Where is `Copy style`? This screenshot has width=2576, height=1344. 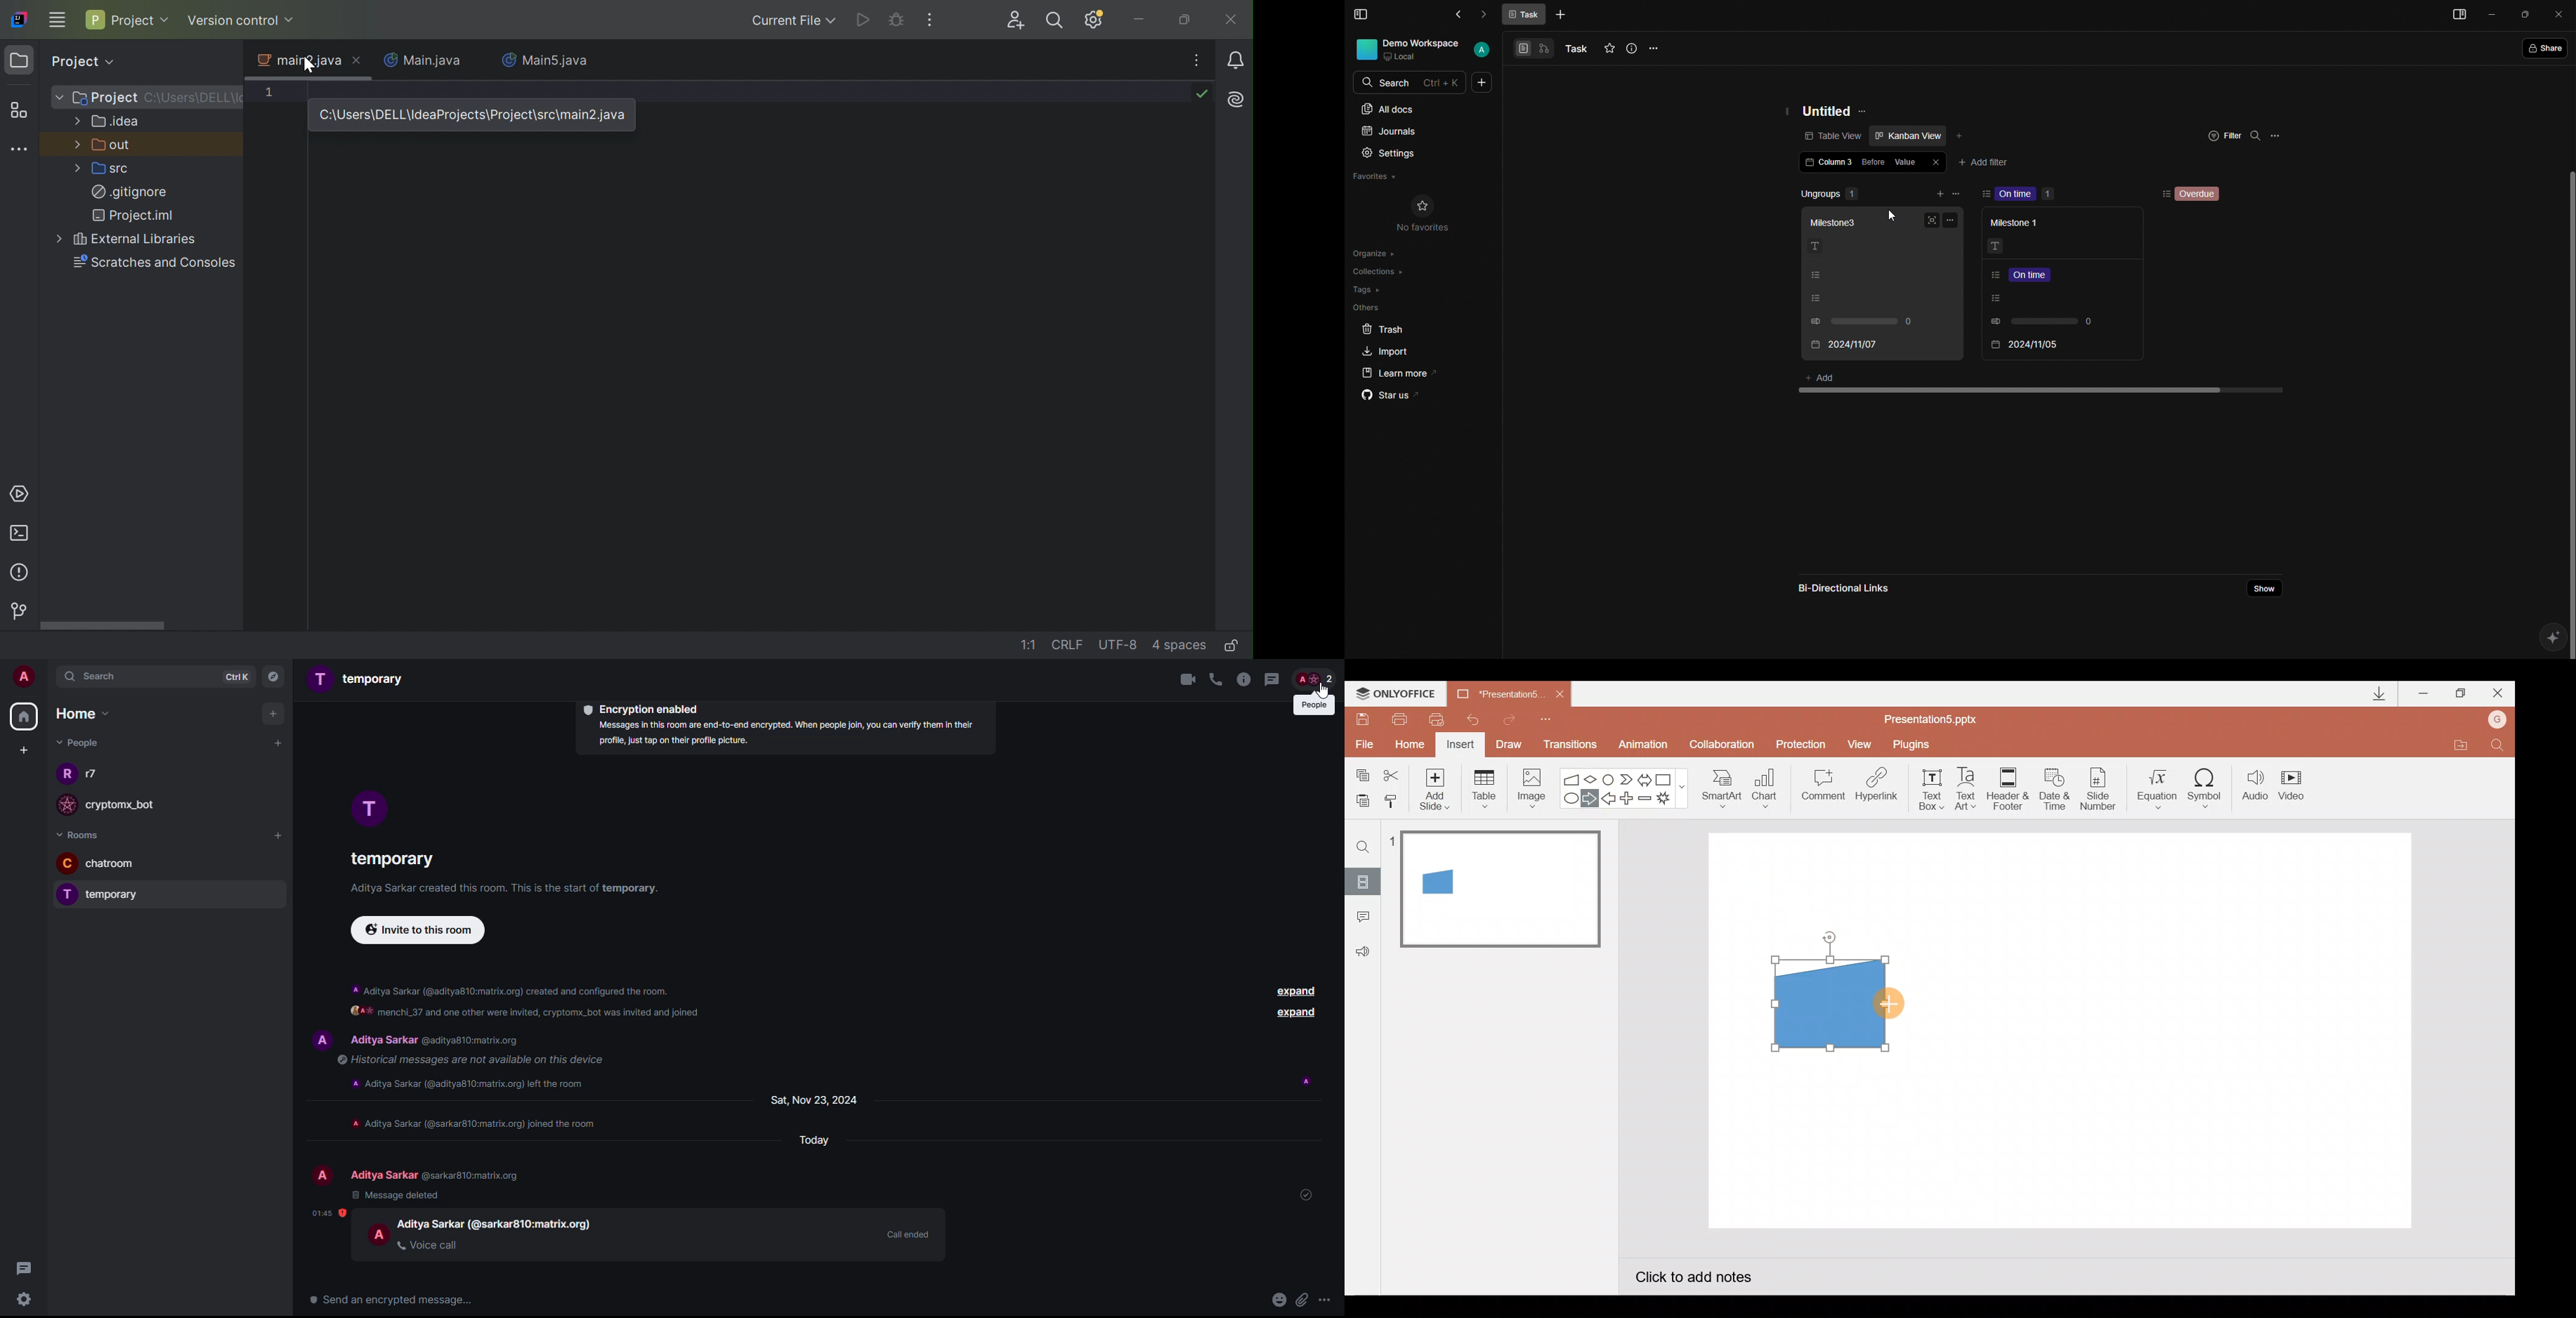
Copy style is located at coordinates (1392, 799).